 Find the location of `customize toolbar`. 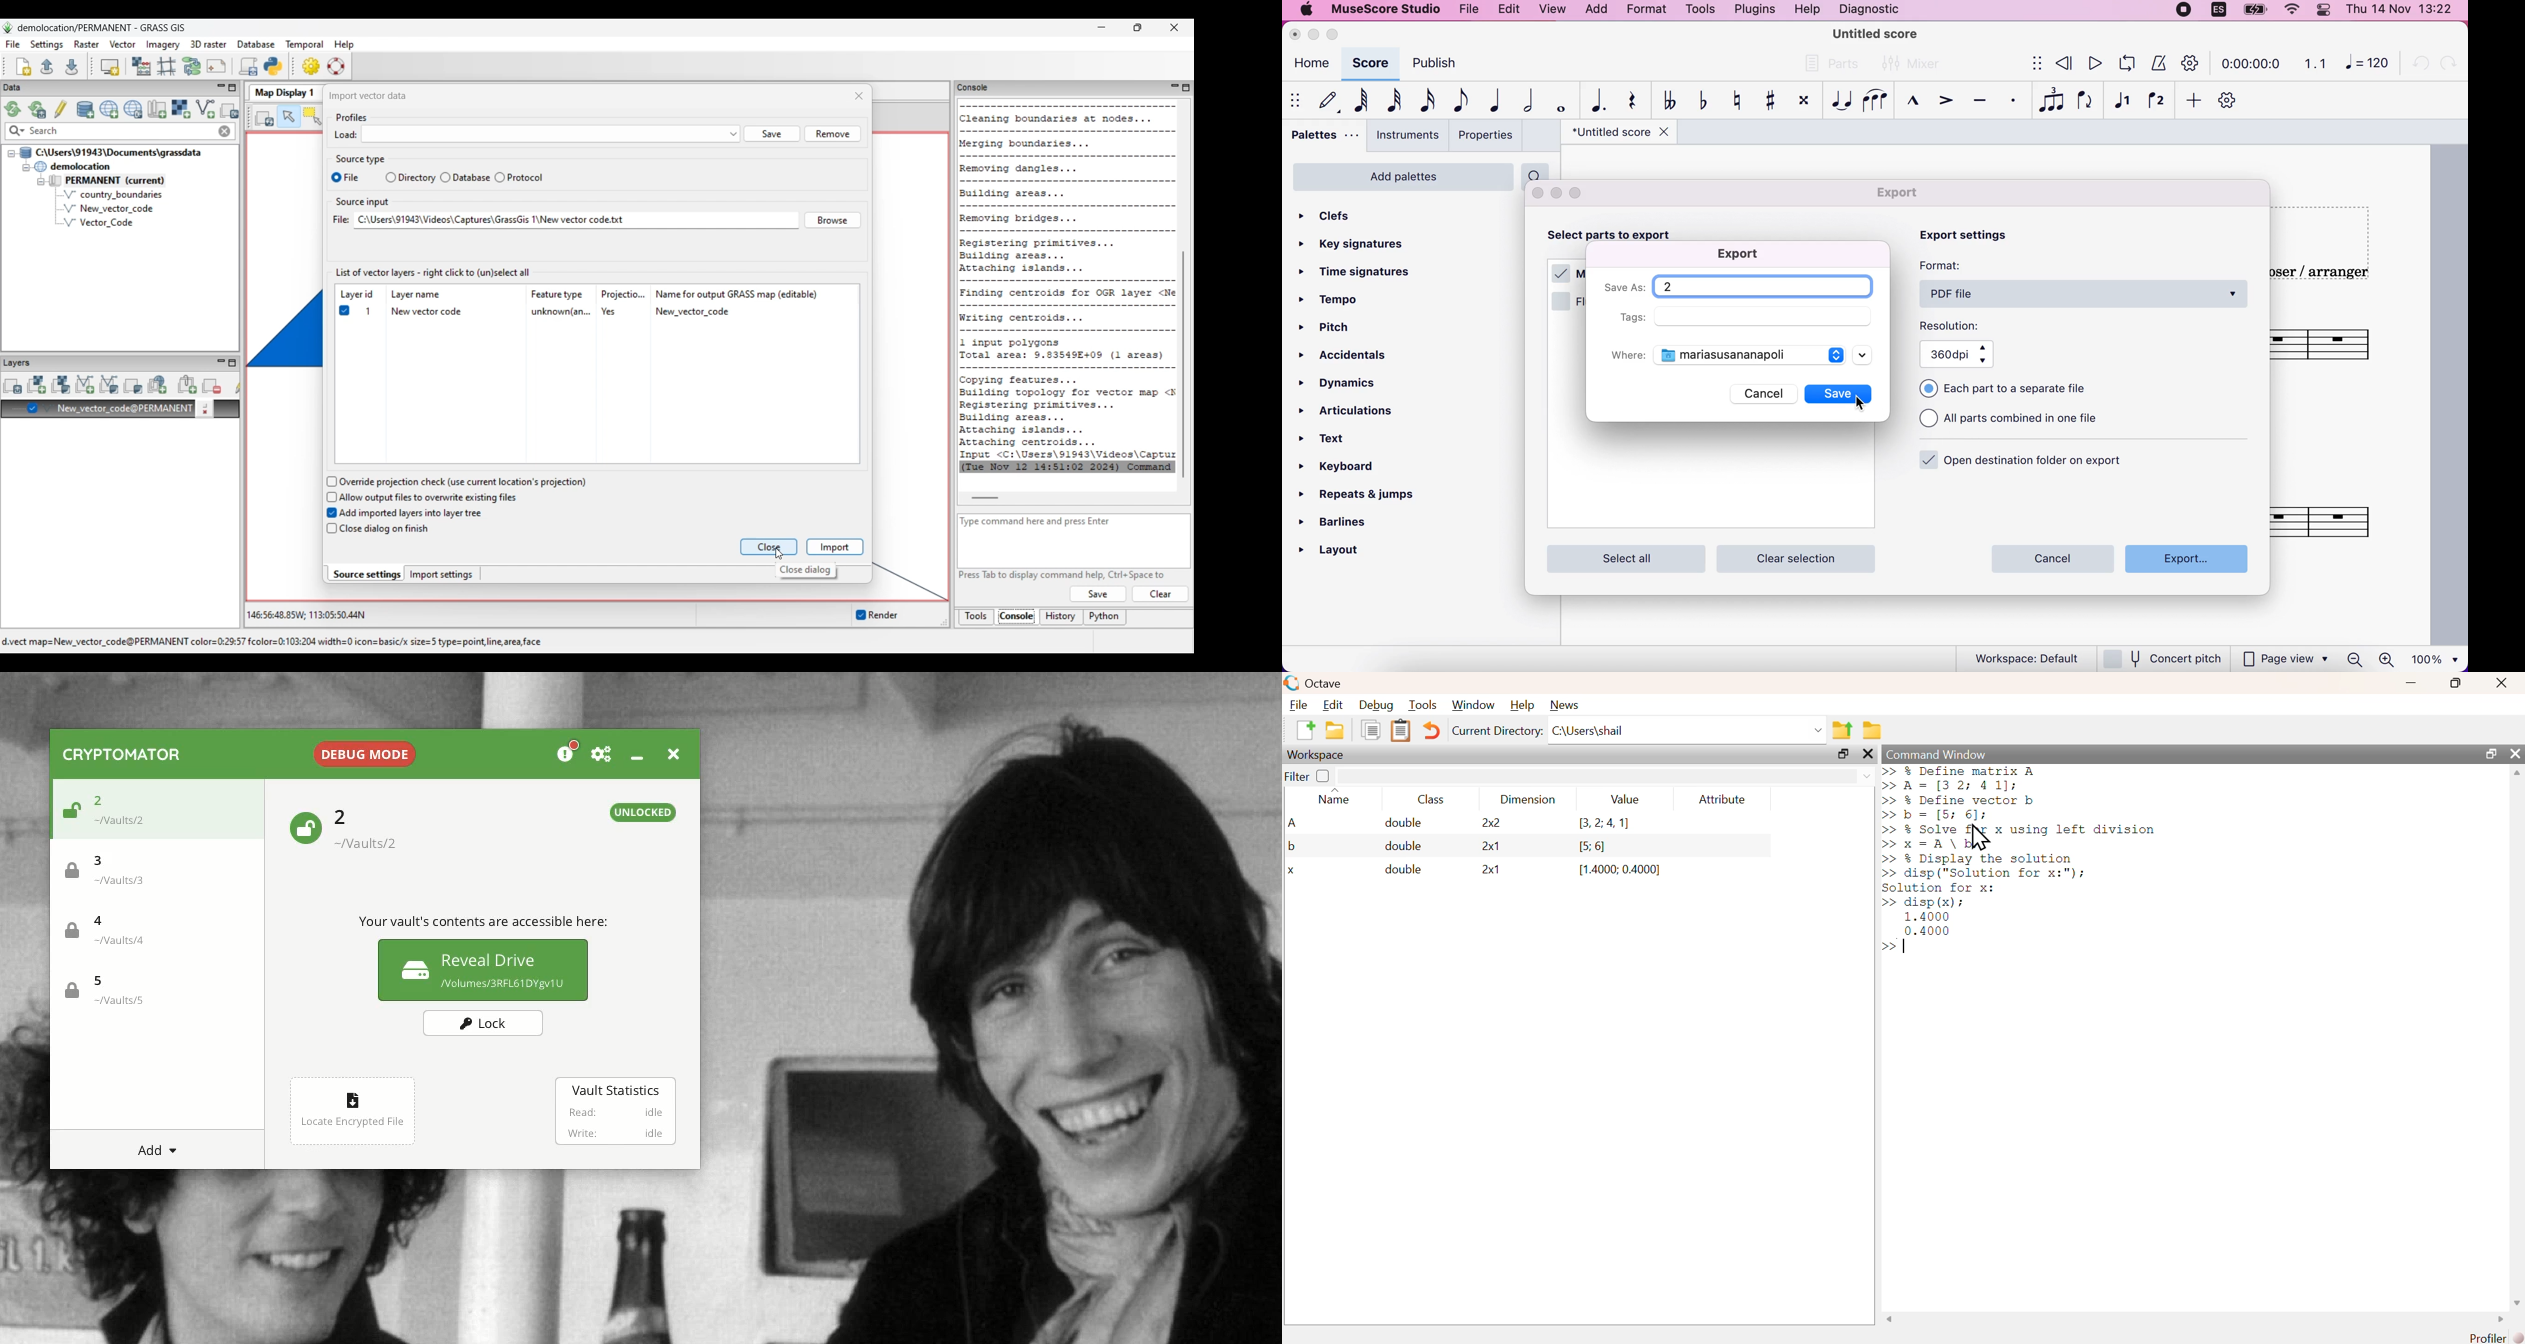

customize toolbar is located at coordinates (2231, 100).